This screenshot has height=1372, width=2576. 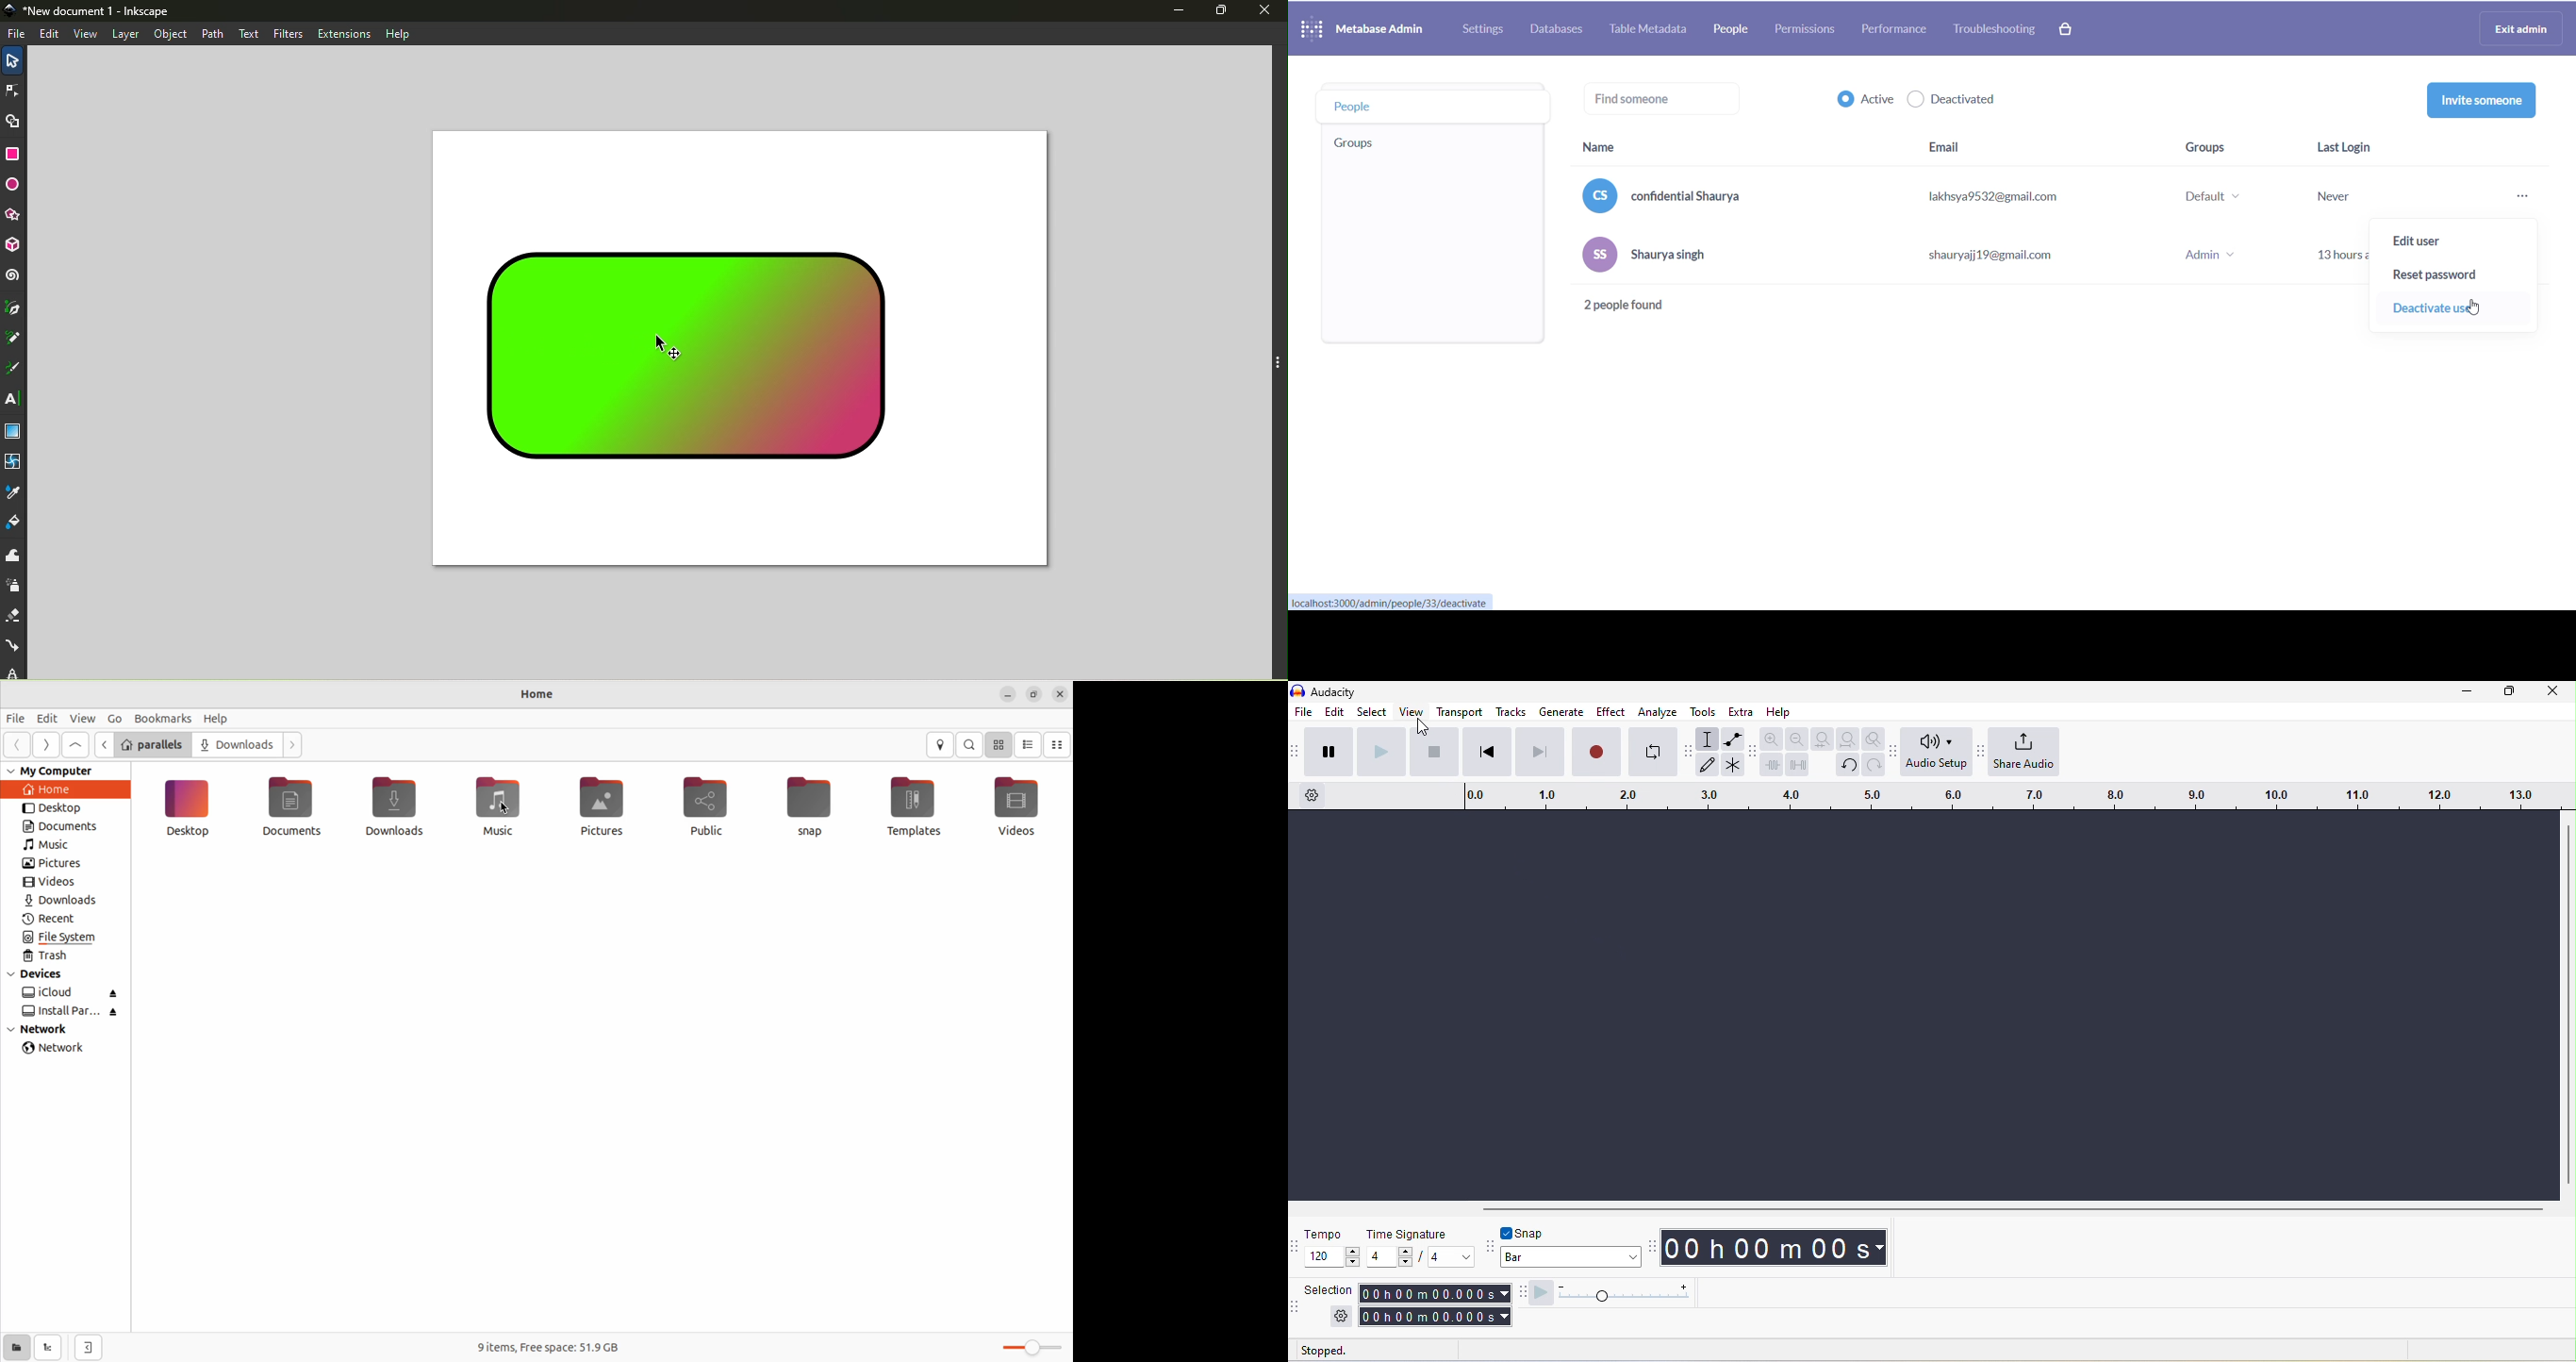 What do you see at coordinates (217, 34) in the screenshot?
I see `Path` at bounding box center [217, 34].